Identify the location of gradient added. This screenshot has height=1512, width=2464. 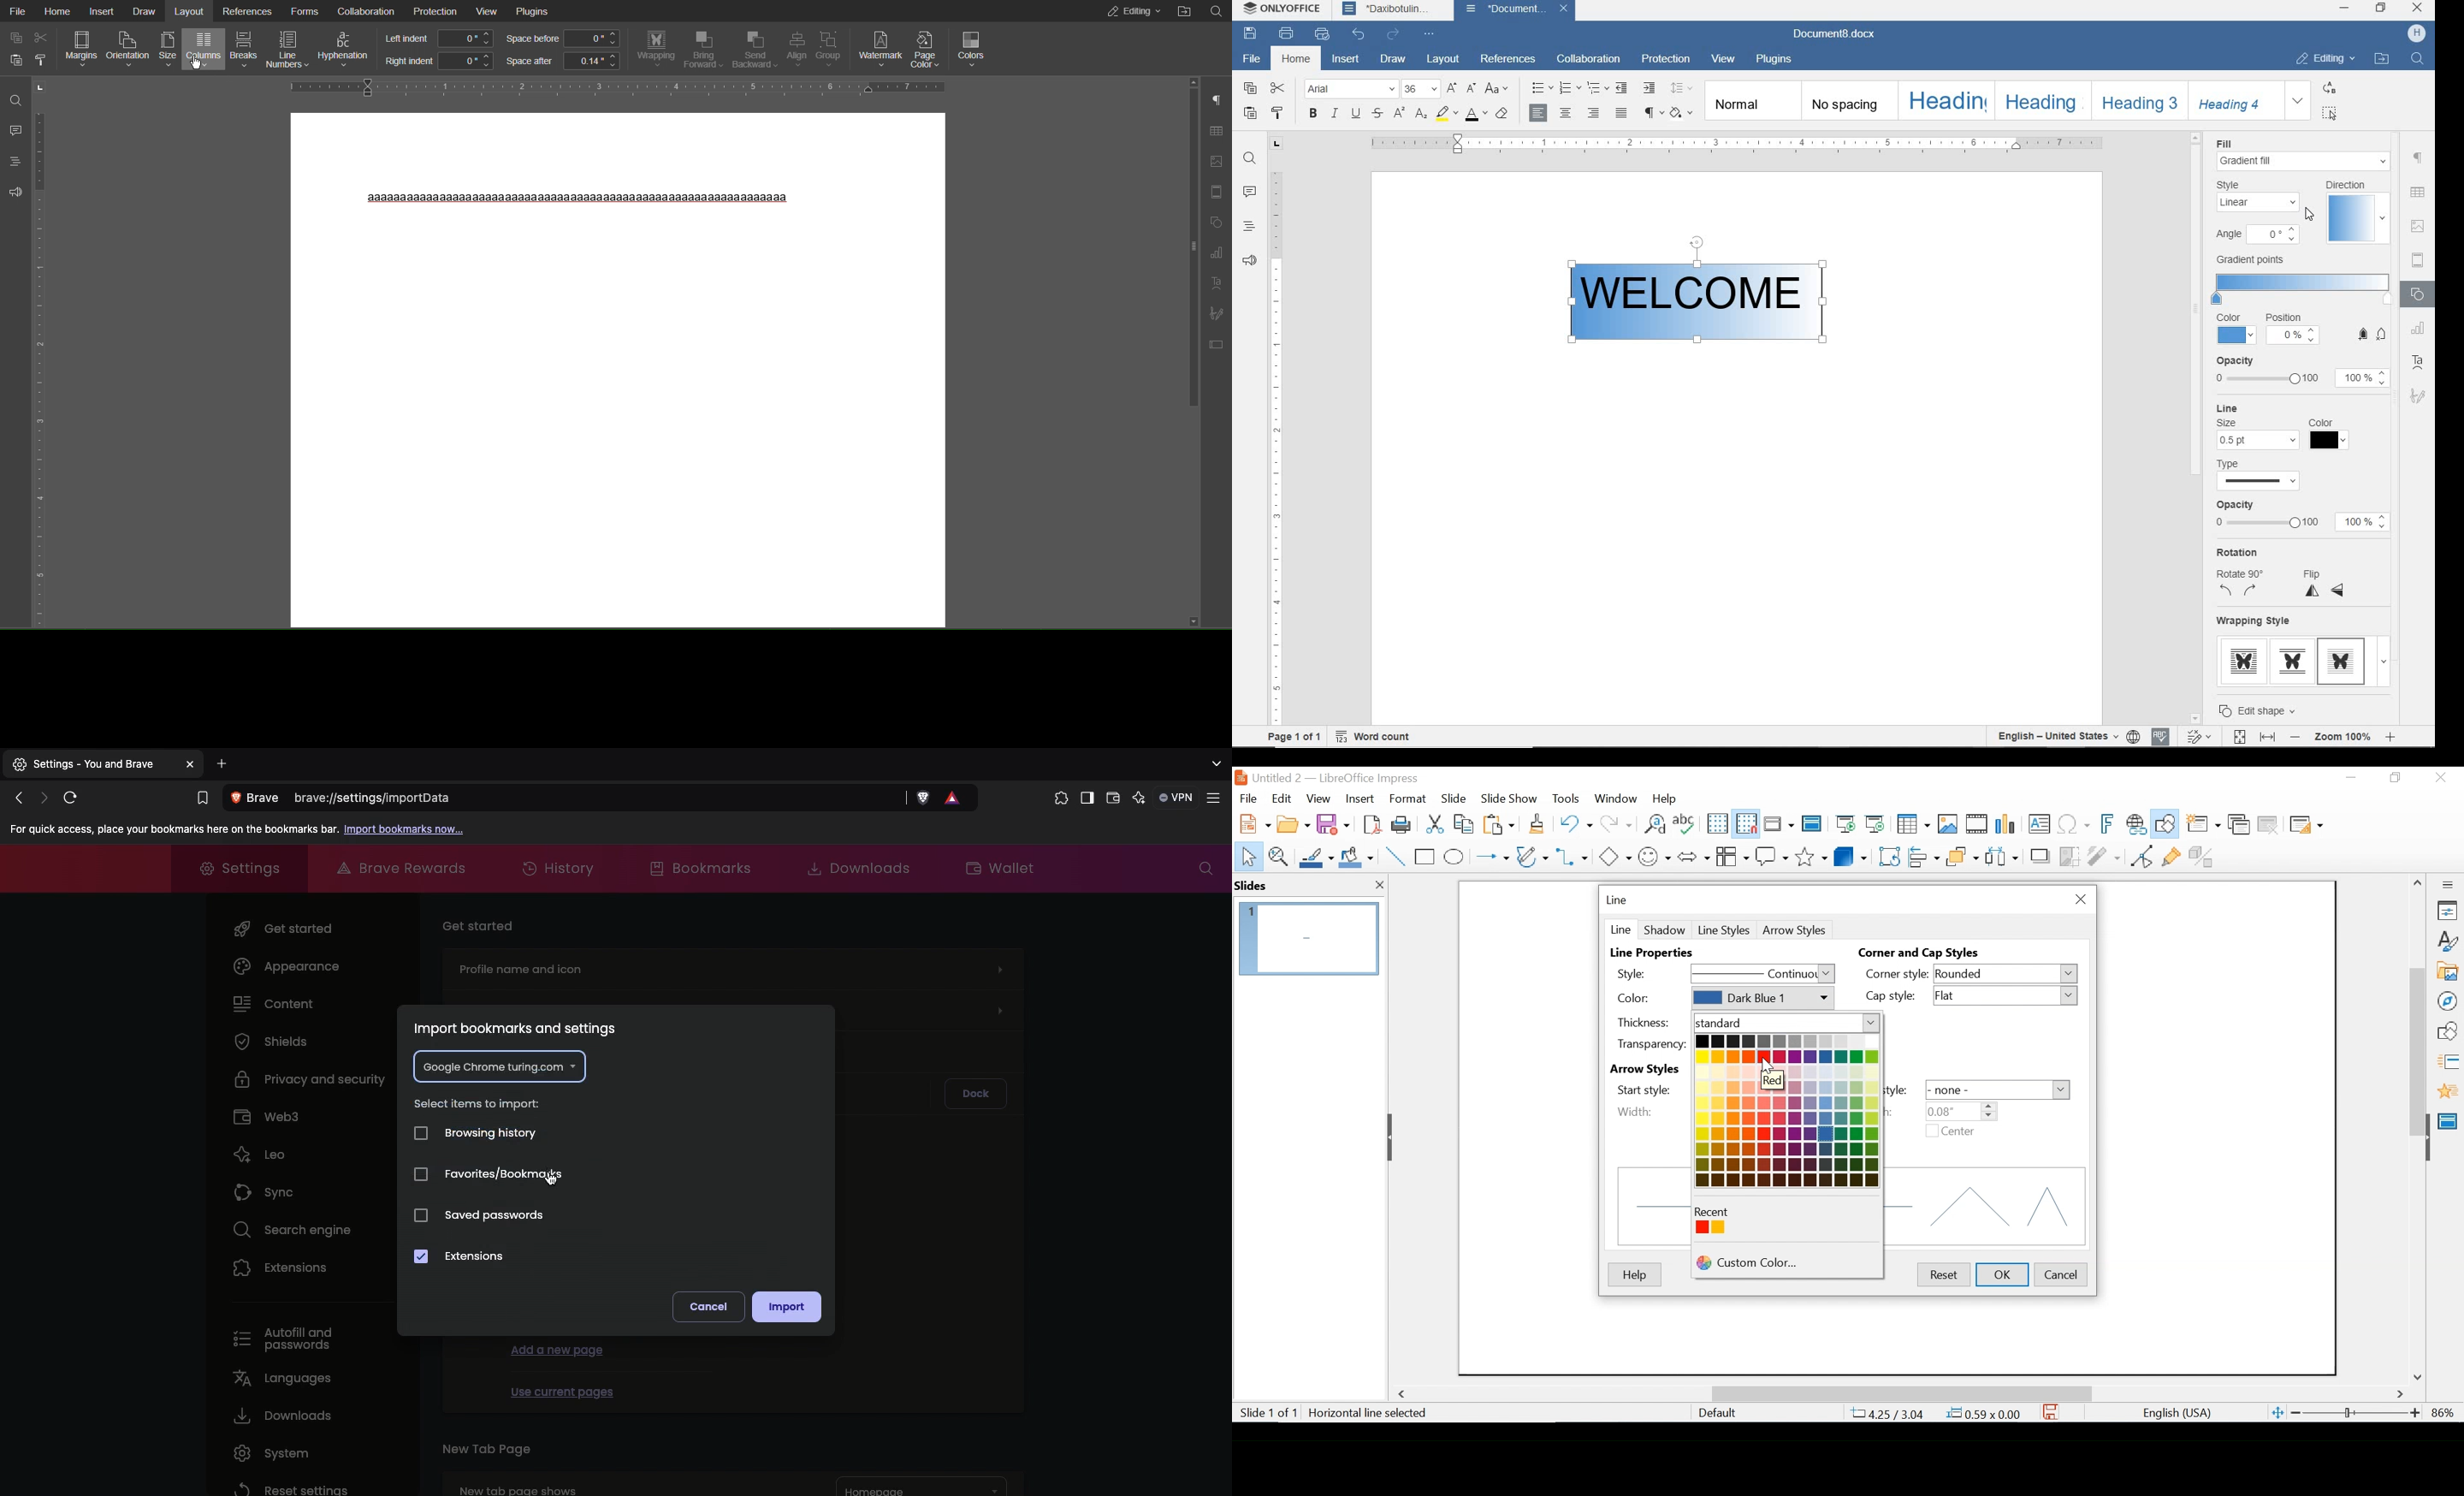
(1710, 299).